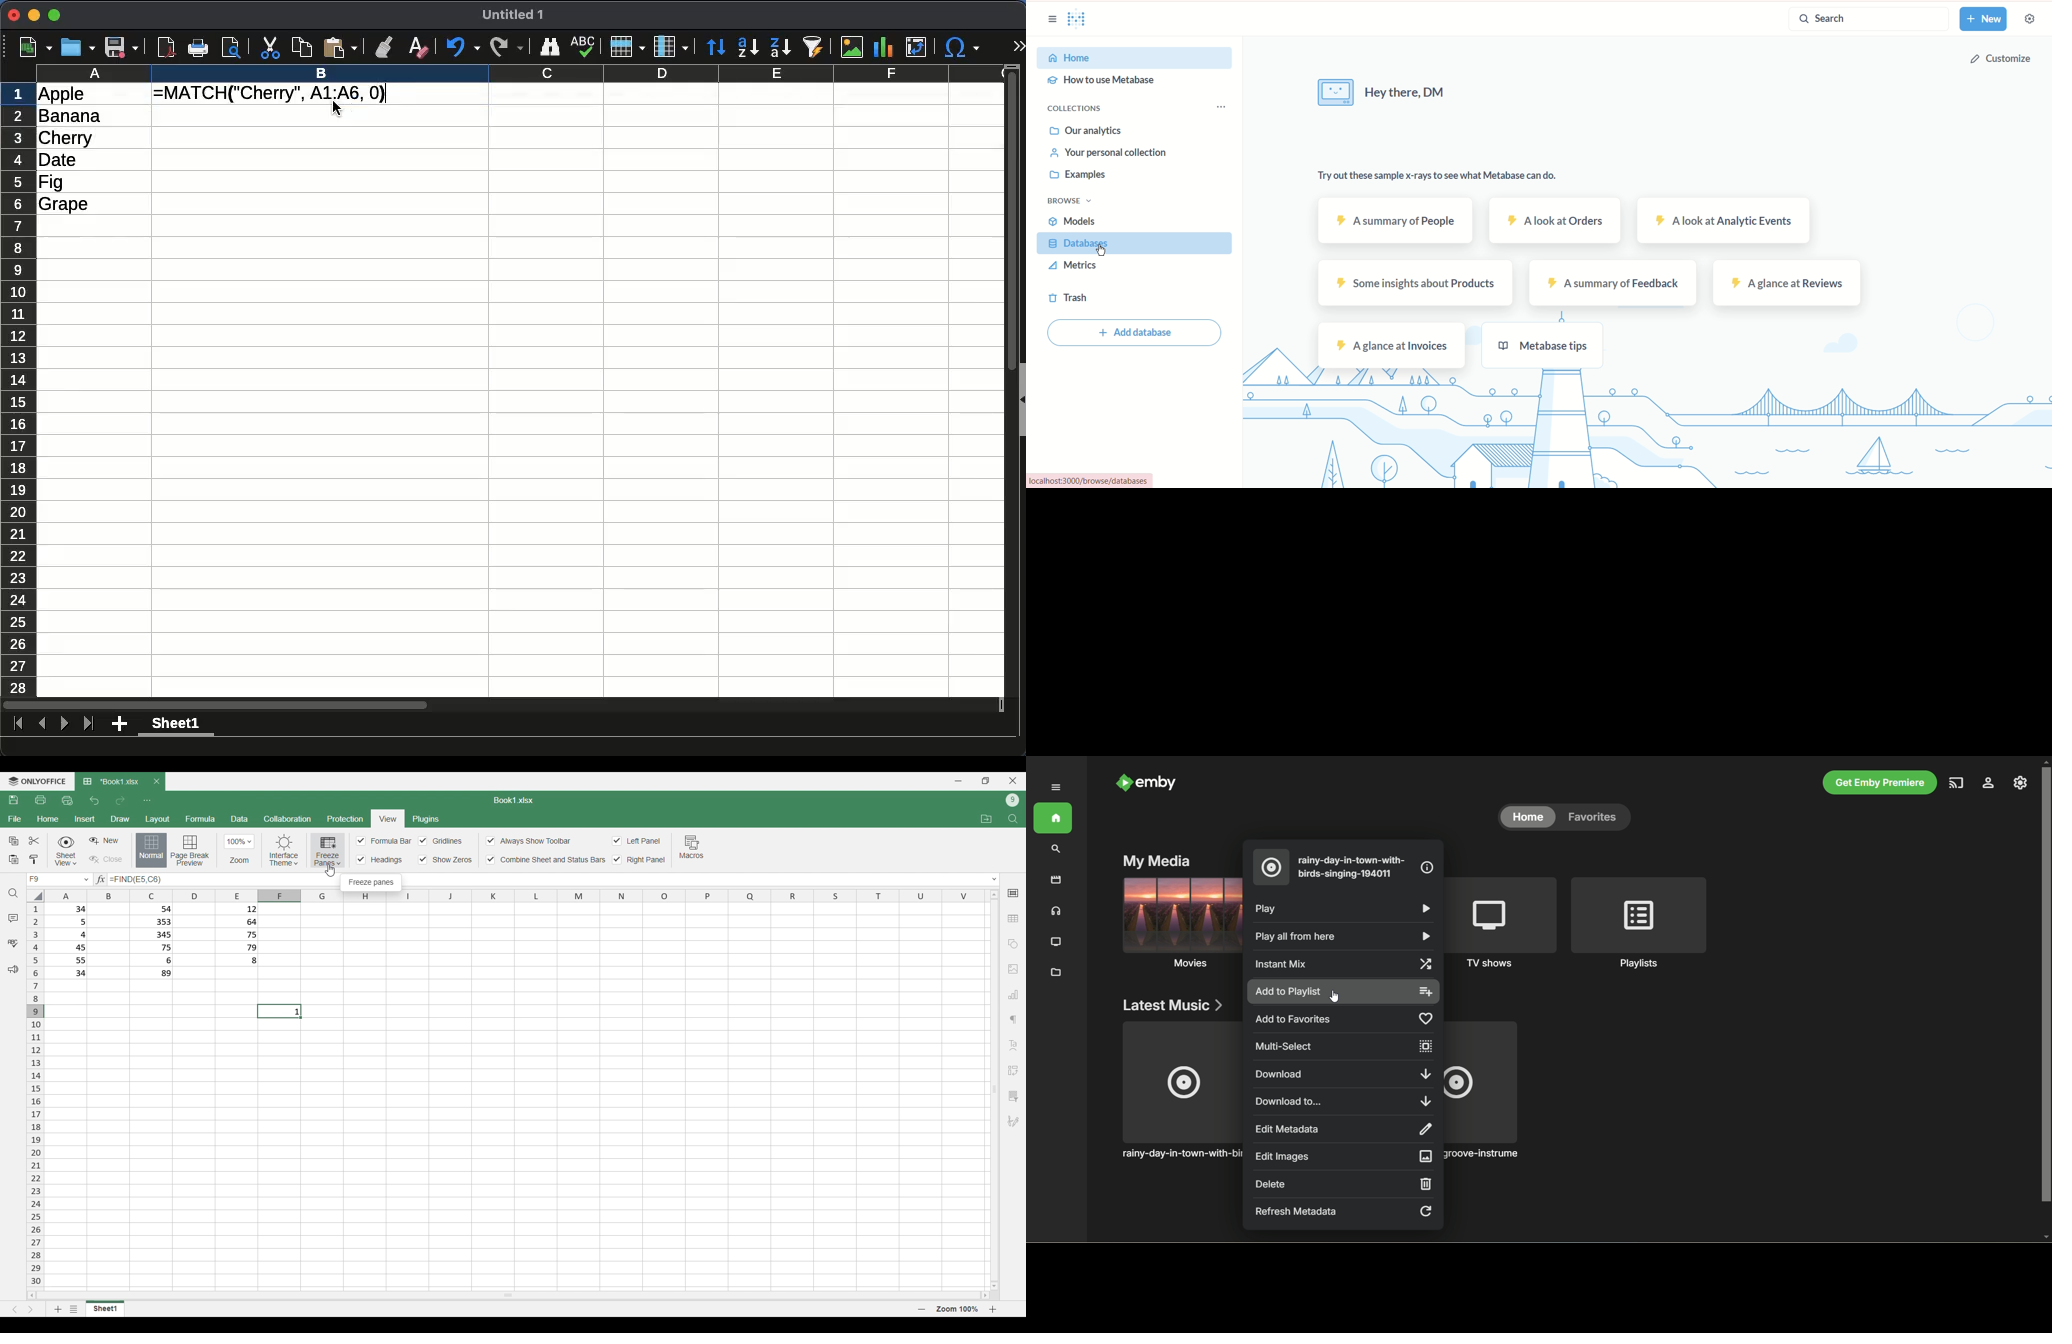 The image size is (2072, 1344). Describe the element at coordinates (51, 183) in the screenshot. I see `fig` at that location.